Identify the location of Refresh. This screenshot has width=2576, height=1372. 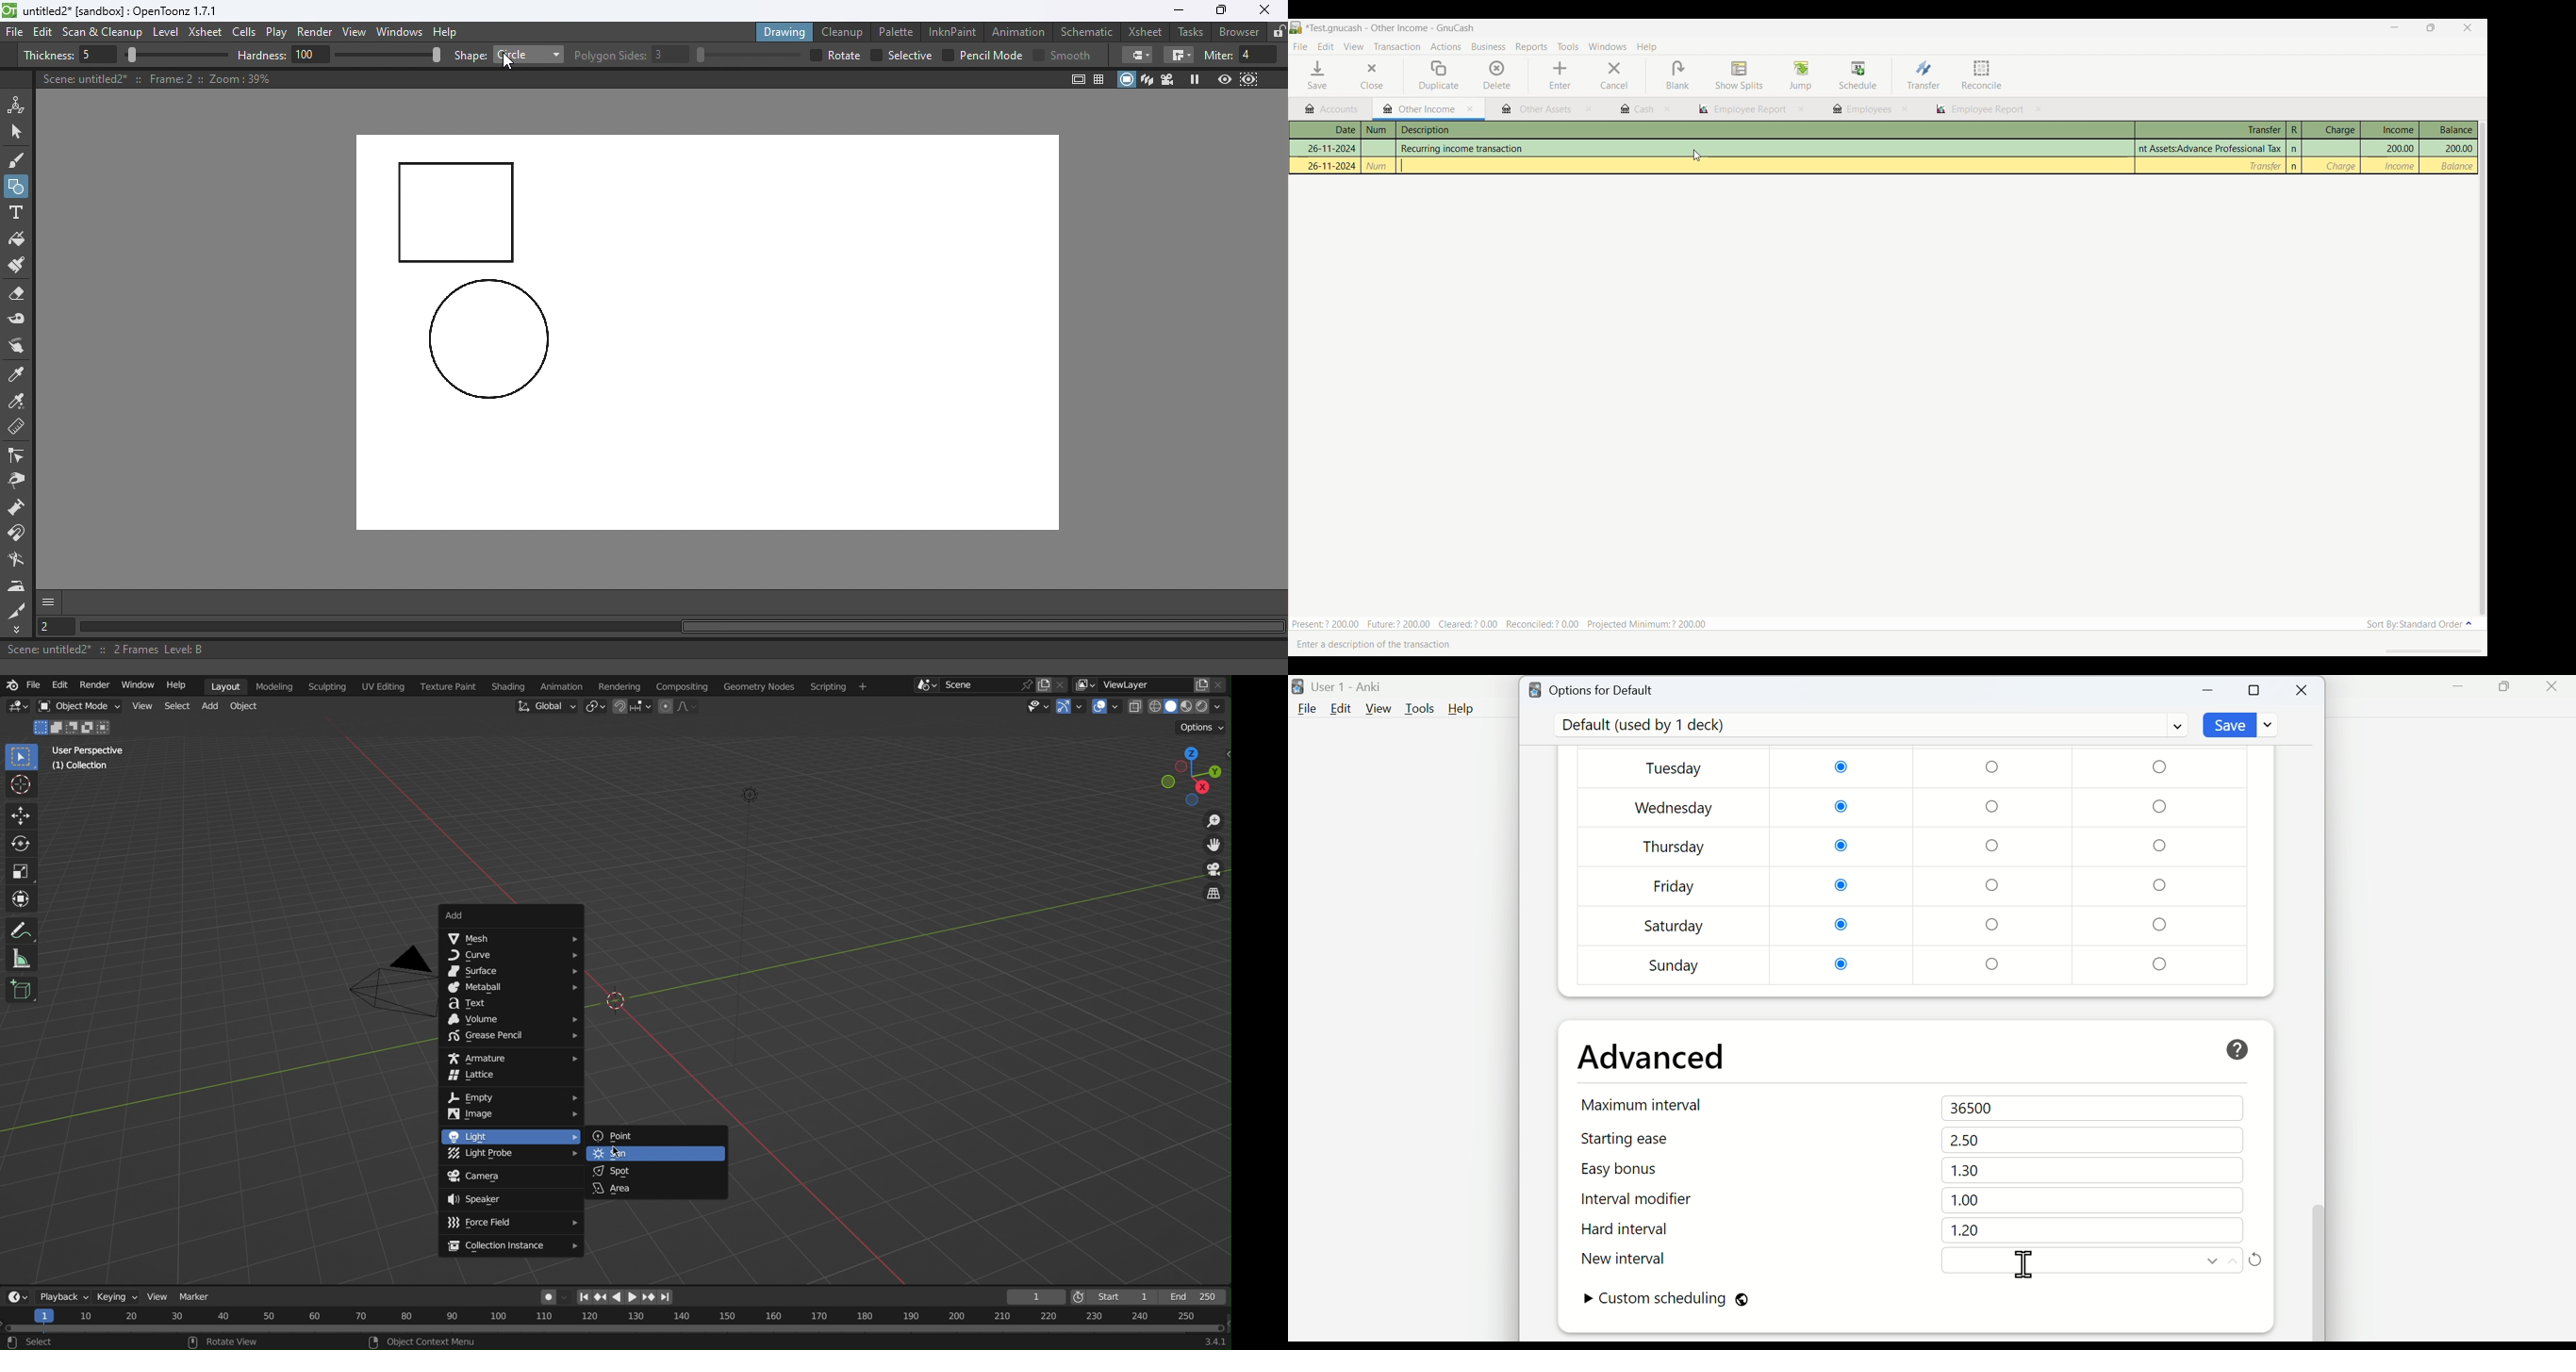
(2255, 1259).